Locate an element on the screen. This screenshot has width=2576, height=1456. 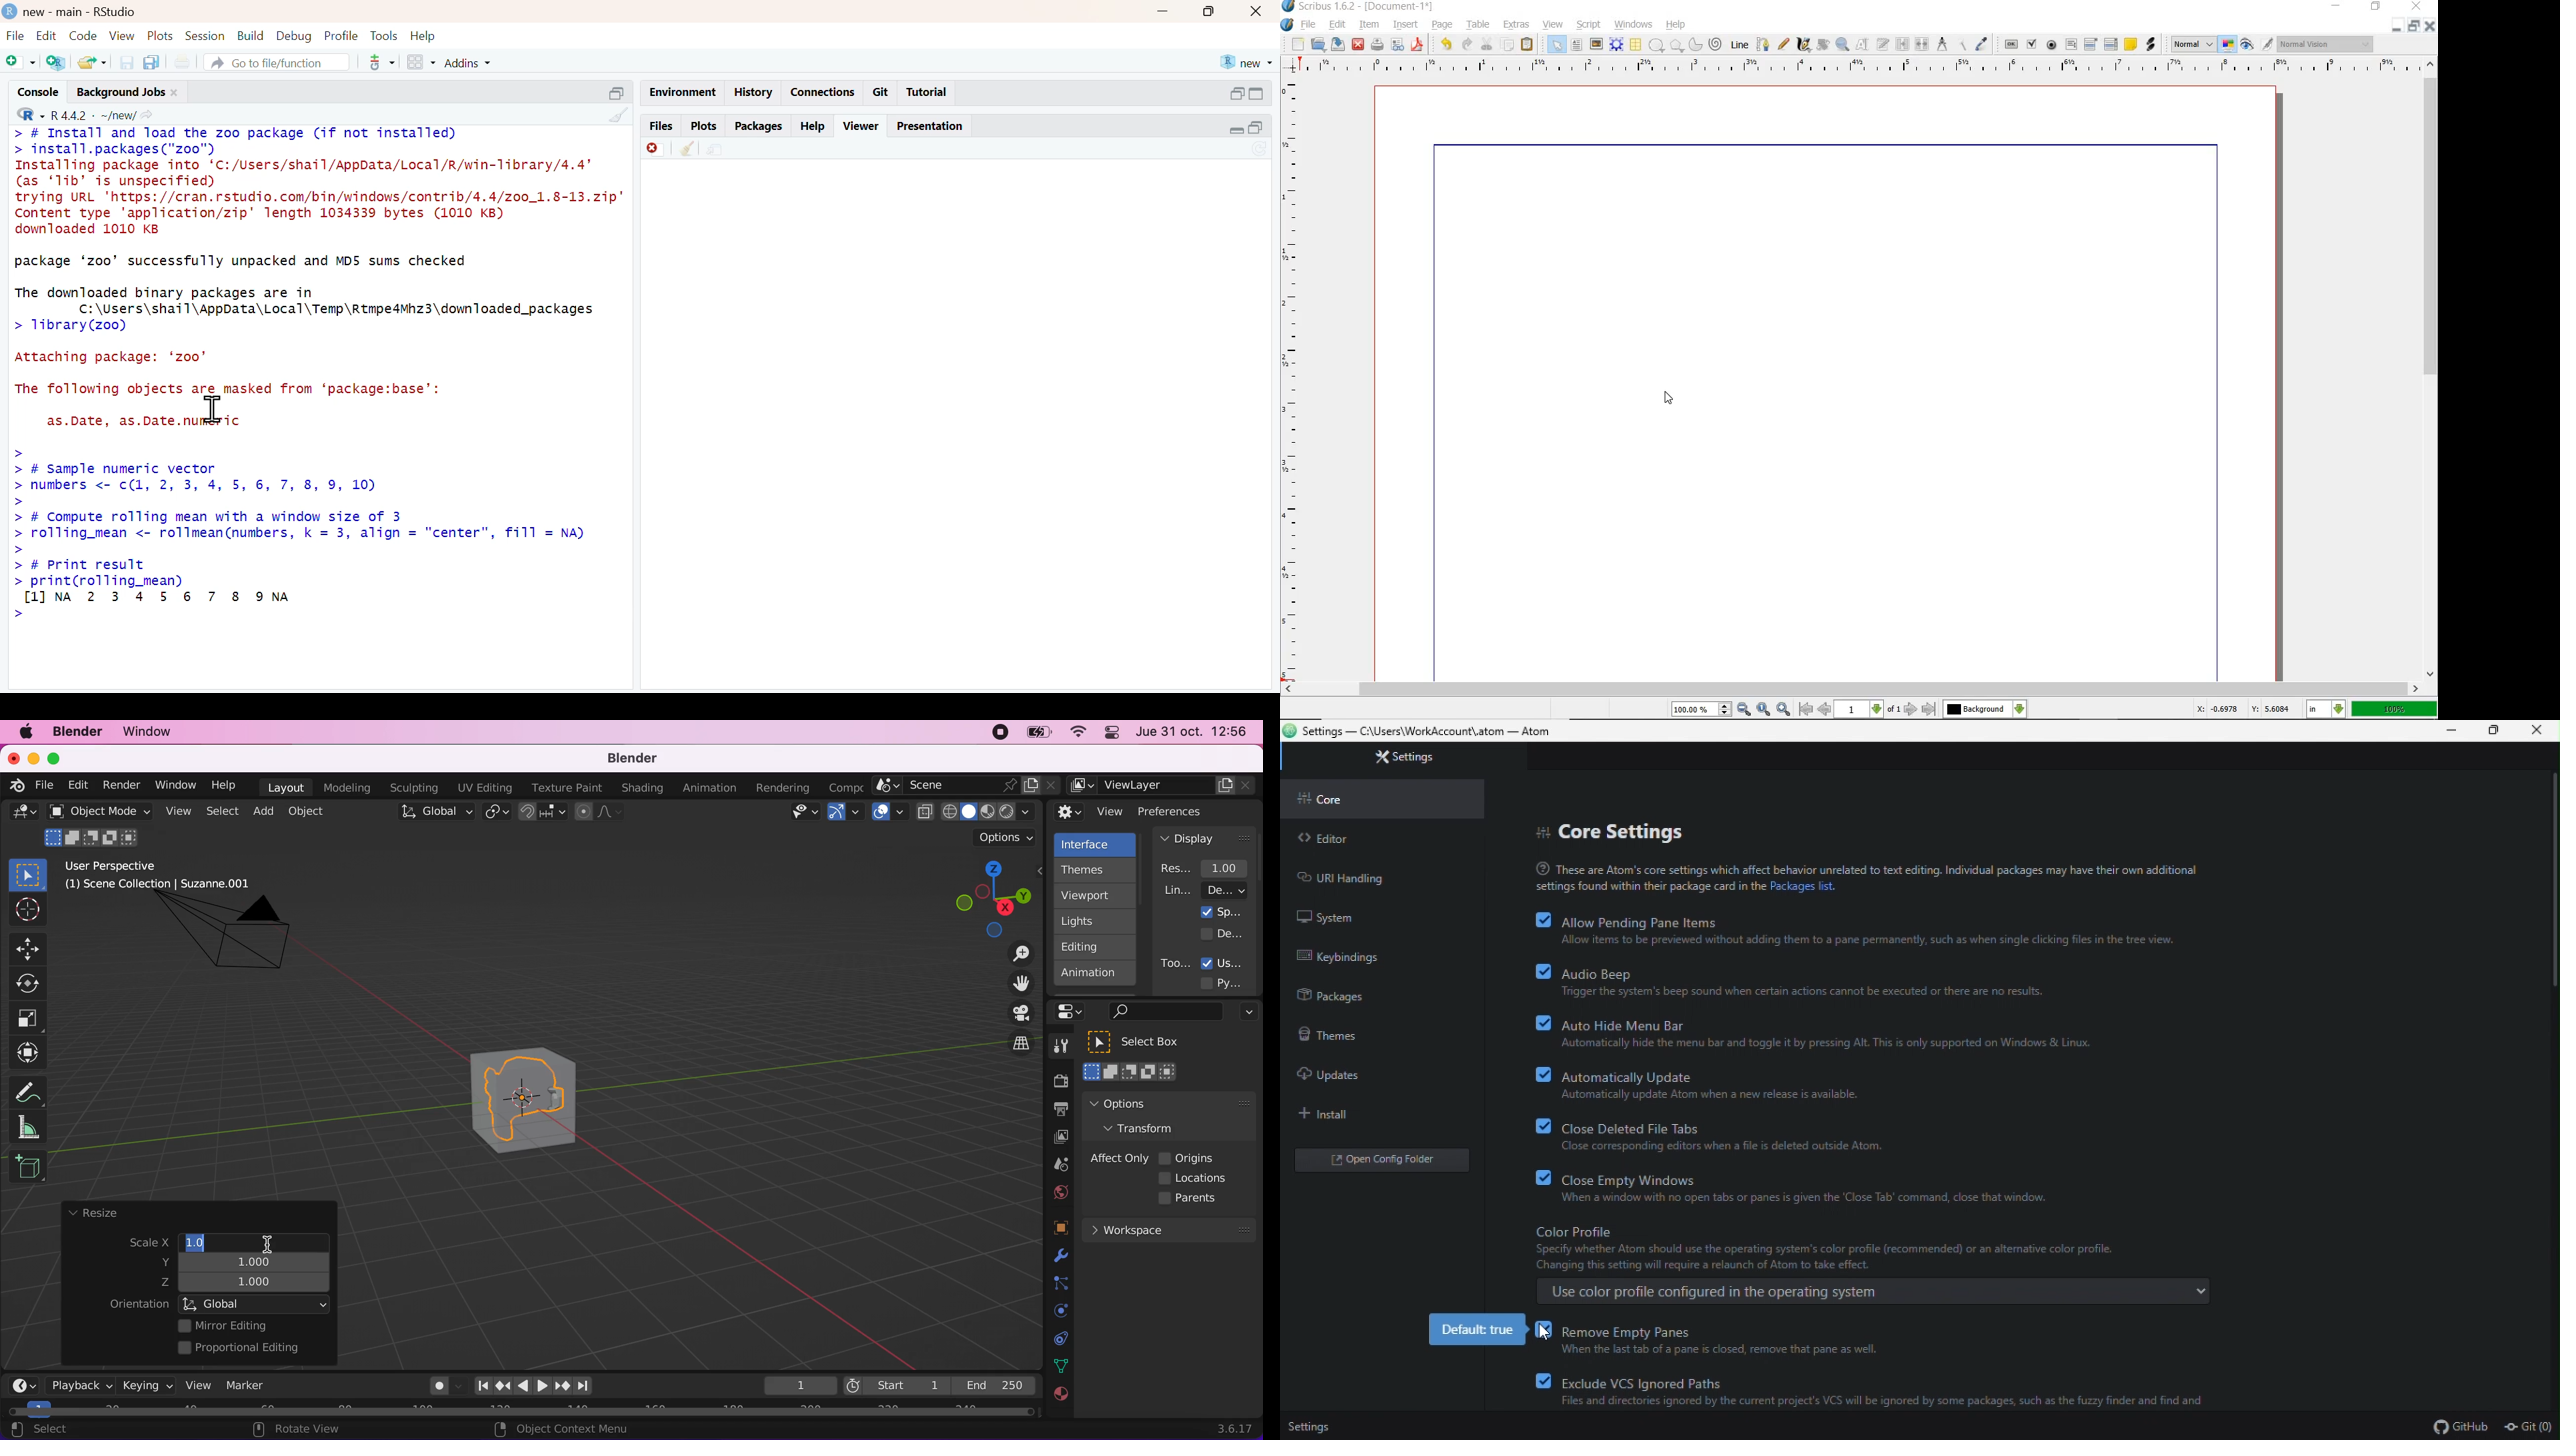
code is located at coordinates (83, 36).